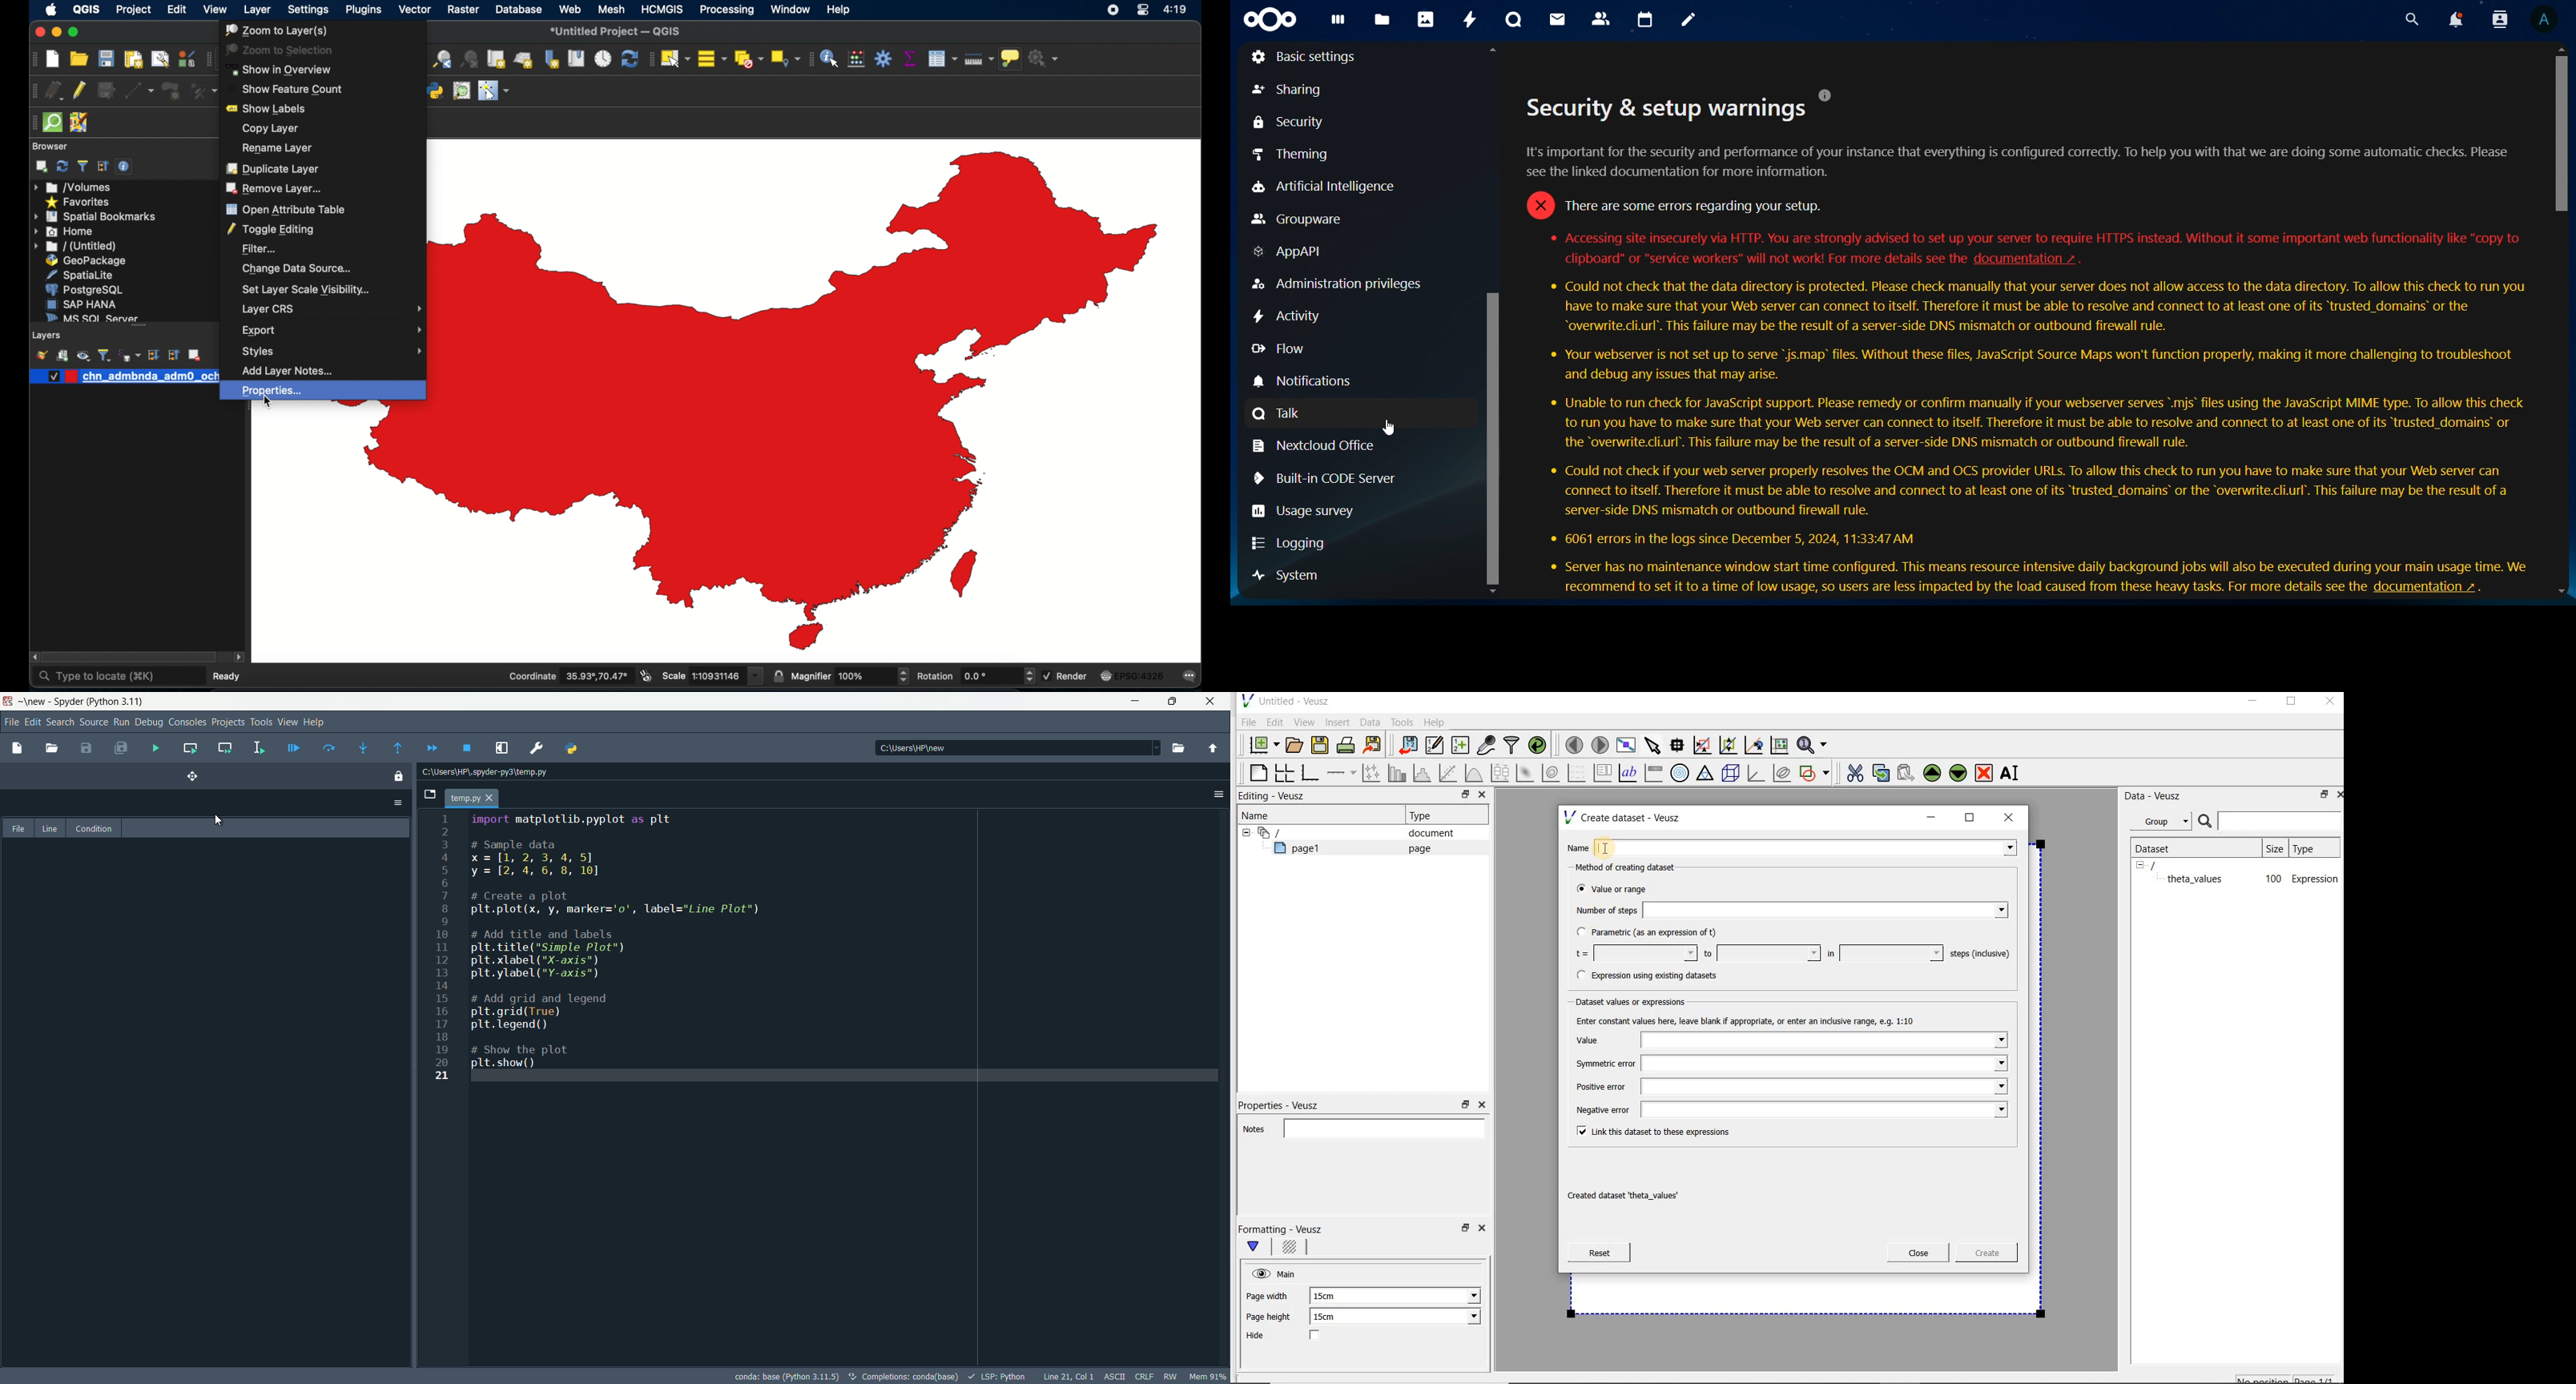  Describe the element at coordinates (1267, 1294) in the screenshot. I see `Page width` at that location.